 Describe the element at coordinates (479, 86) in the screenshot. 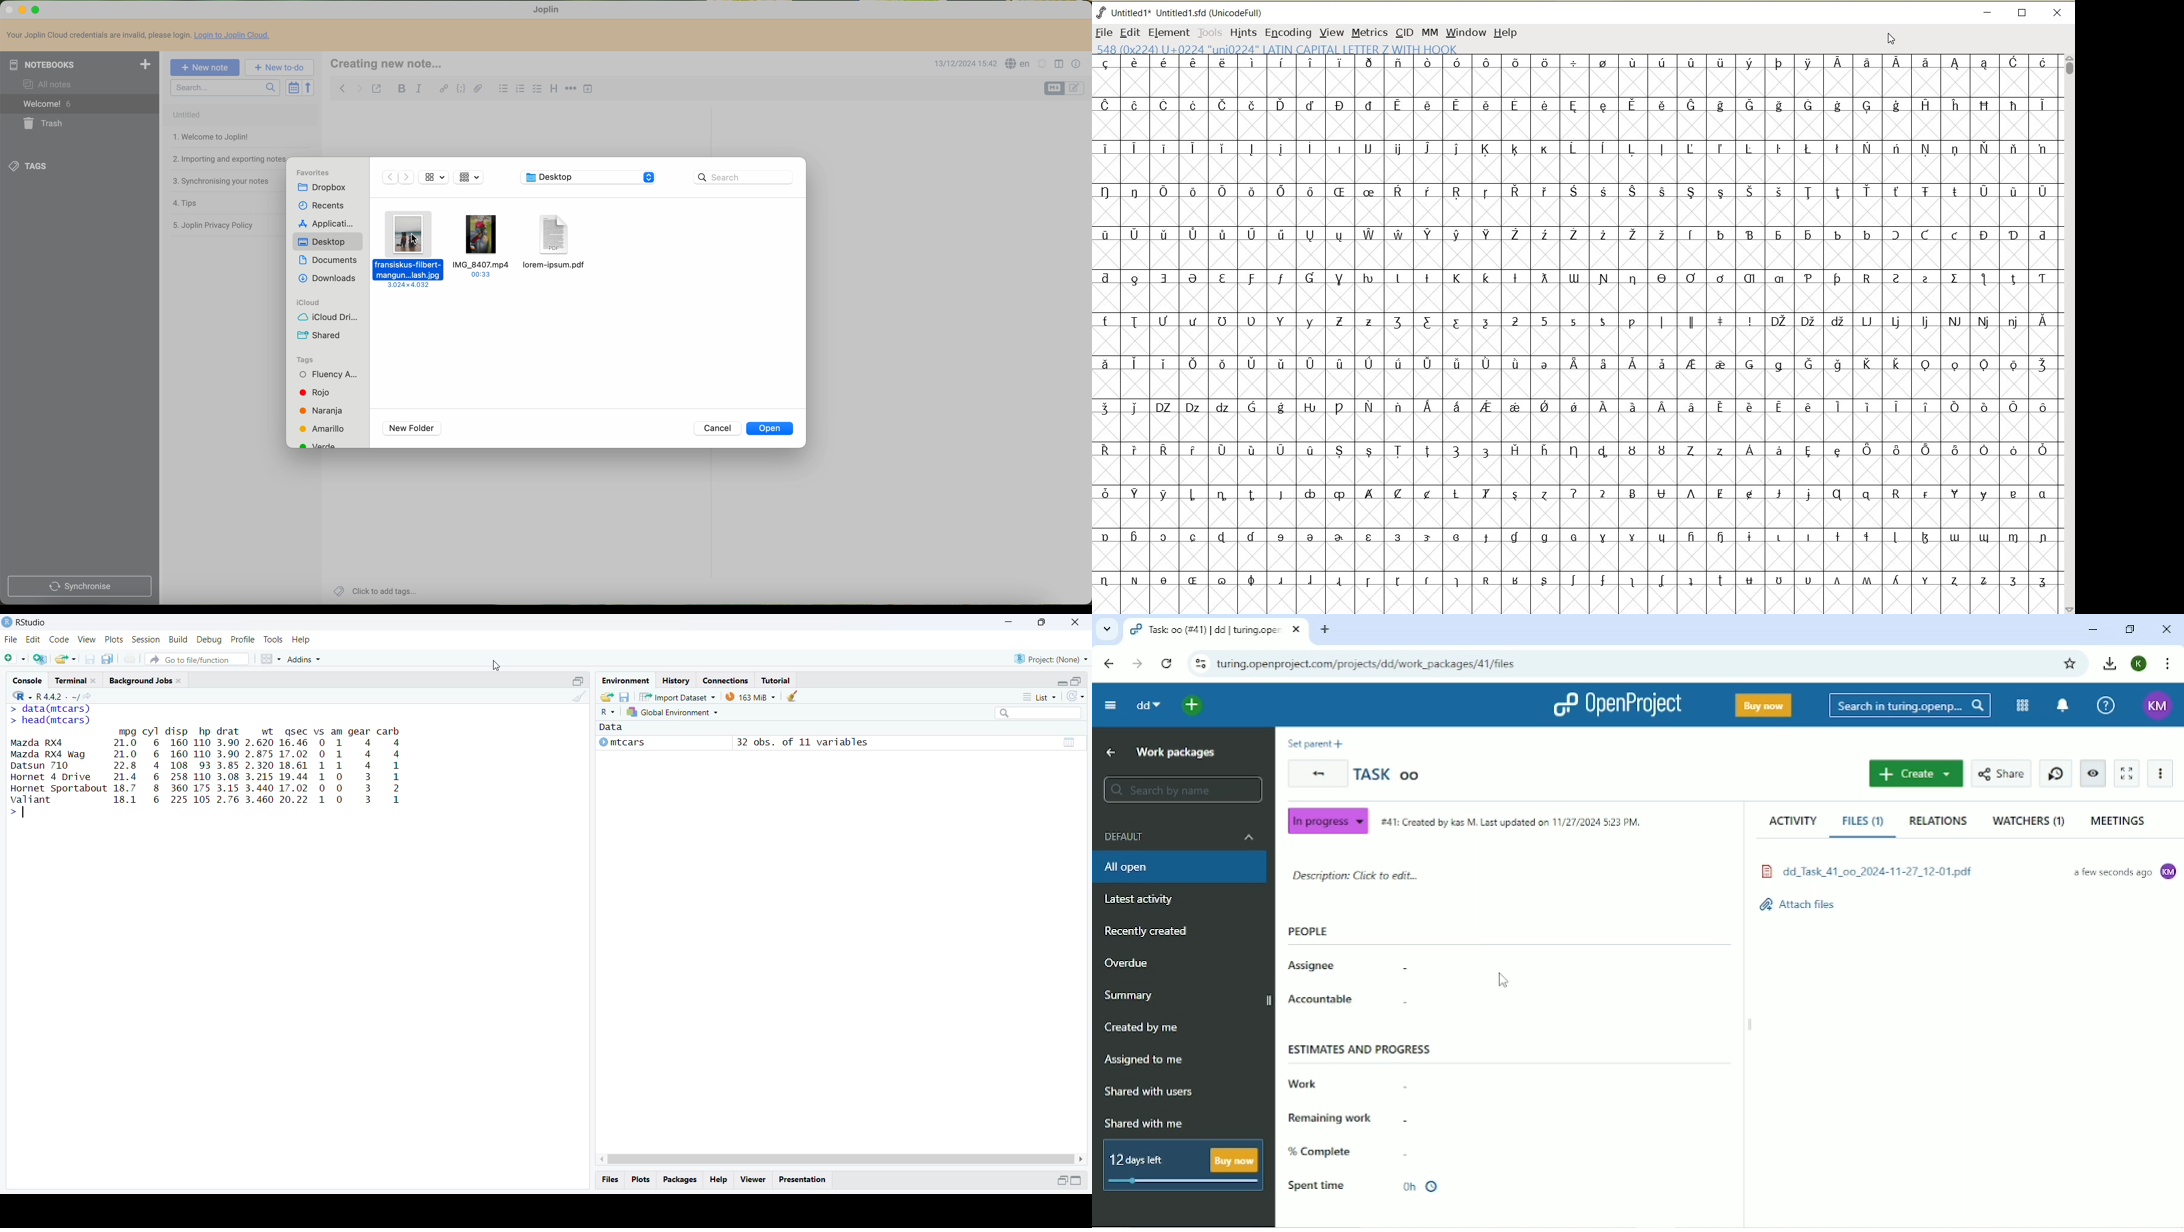

I see `click on attach file` at that location.